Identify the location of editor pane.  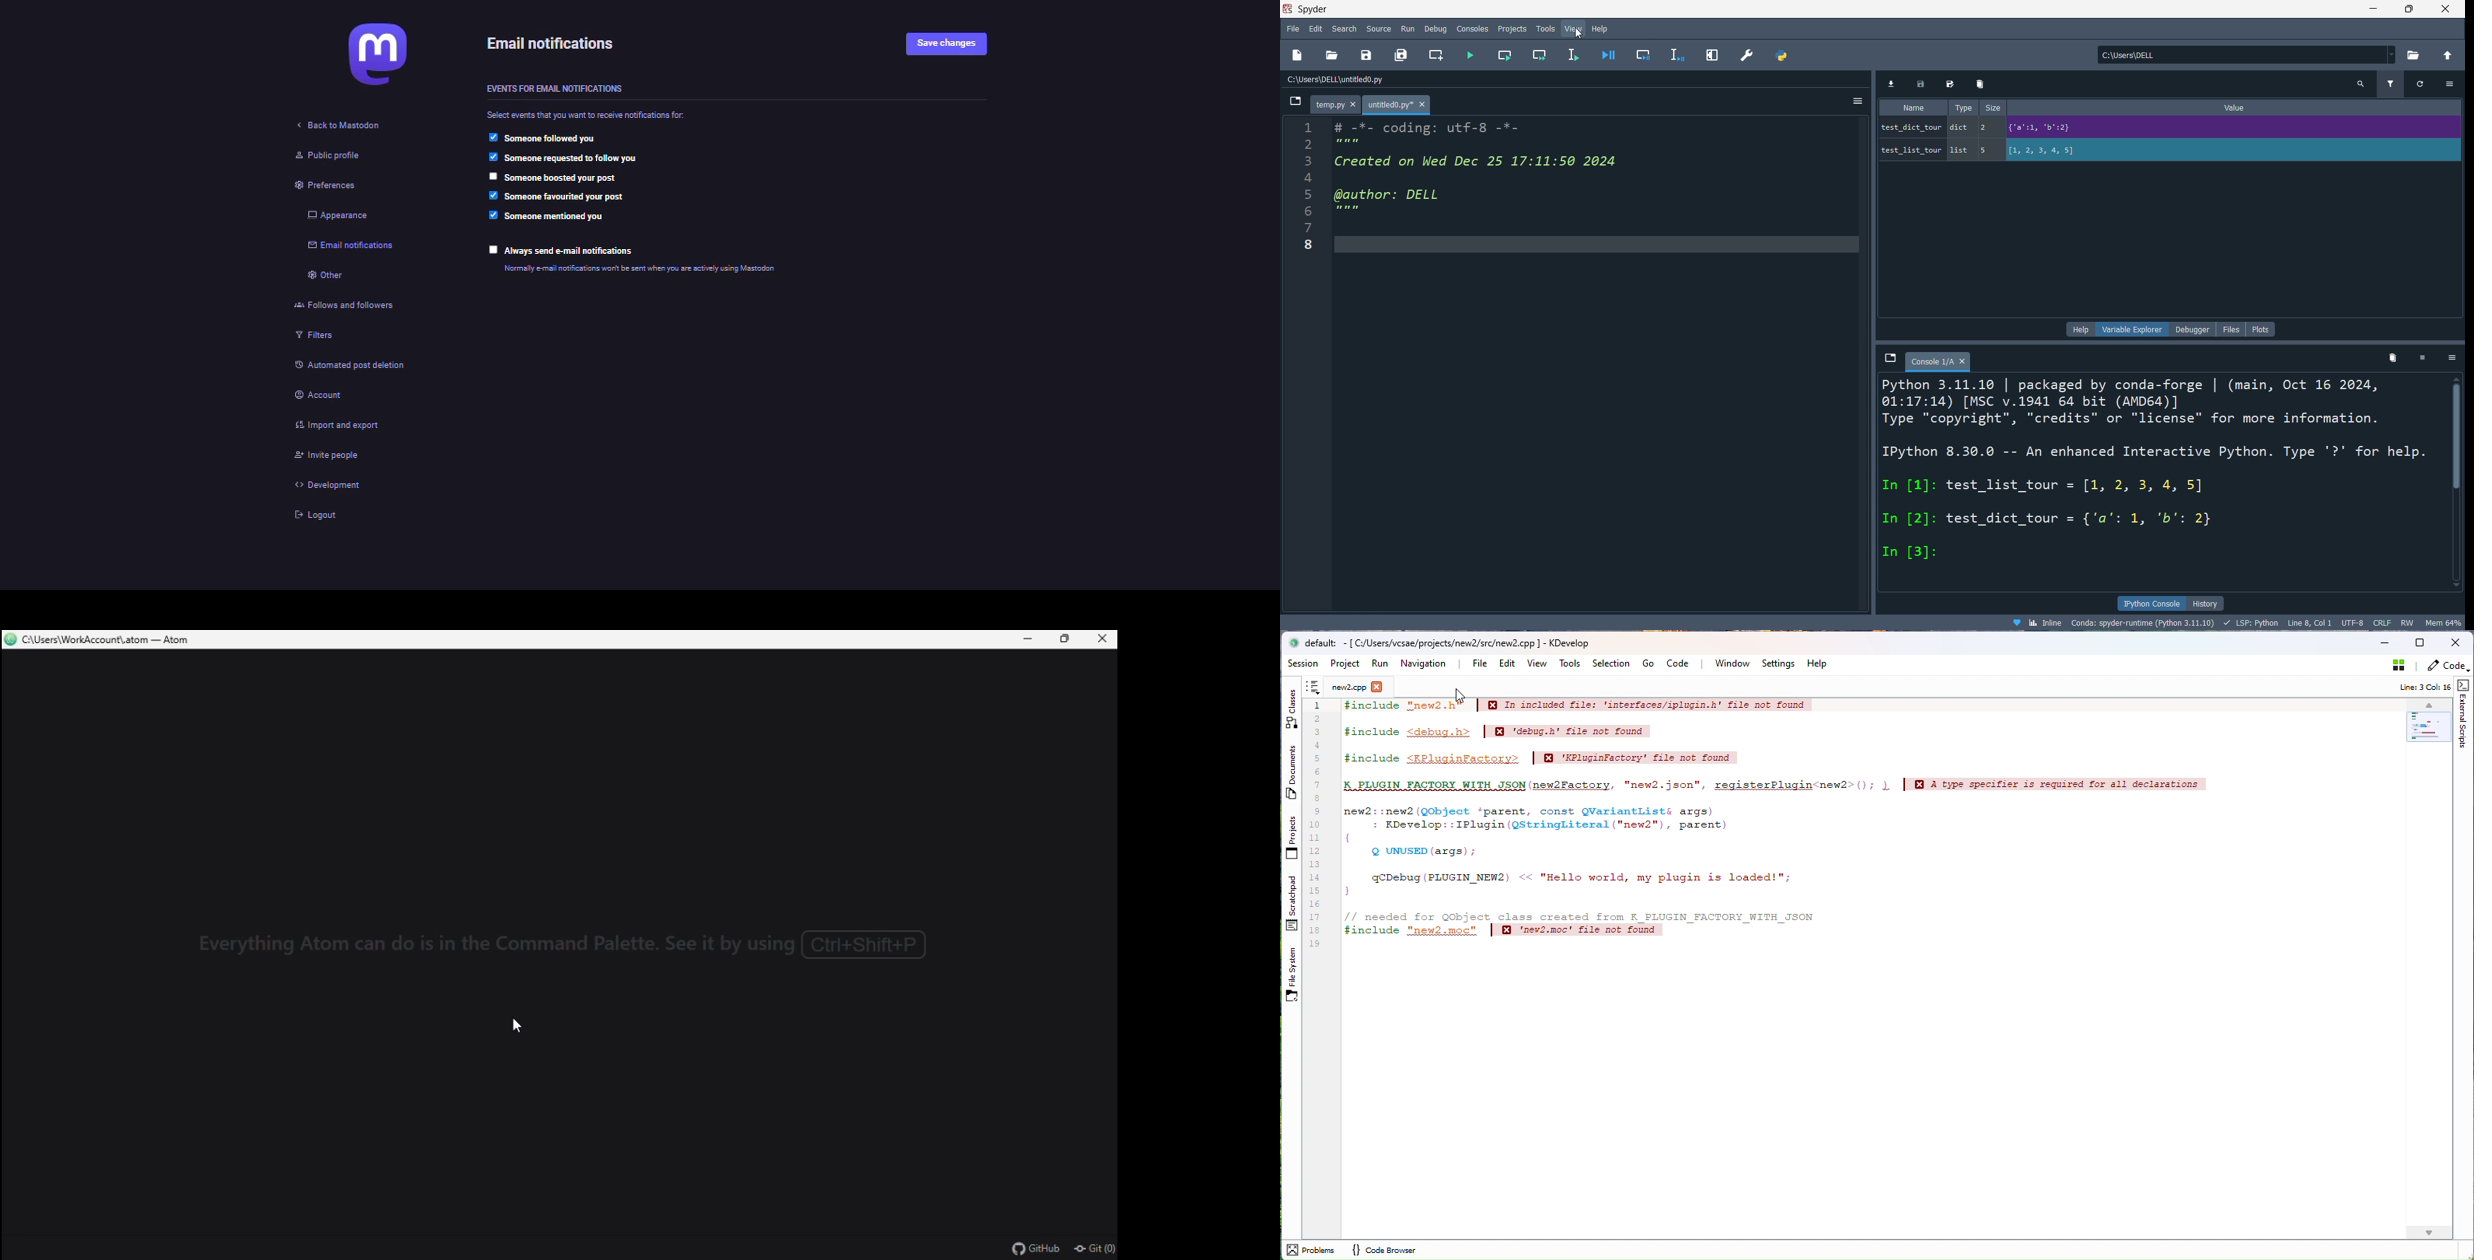
(1497, 174).